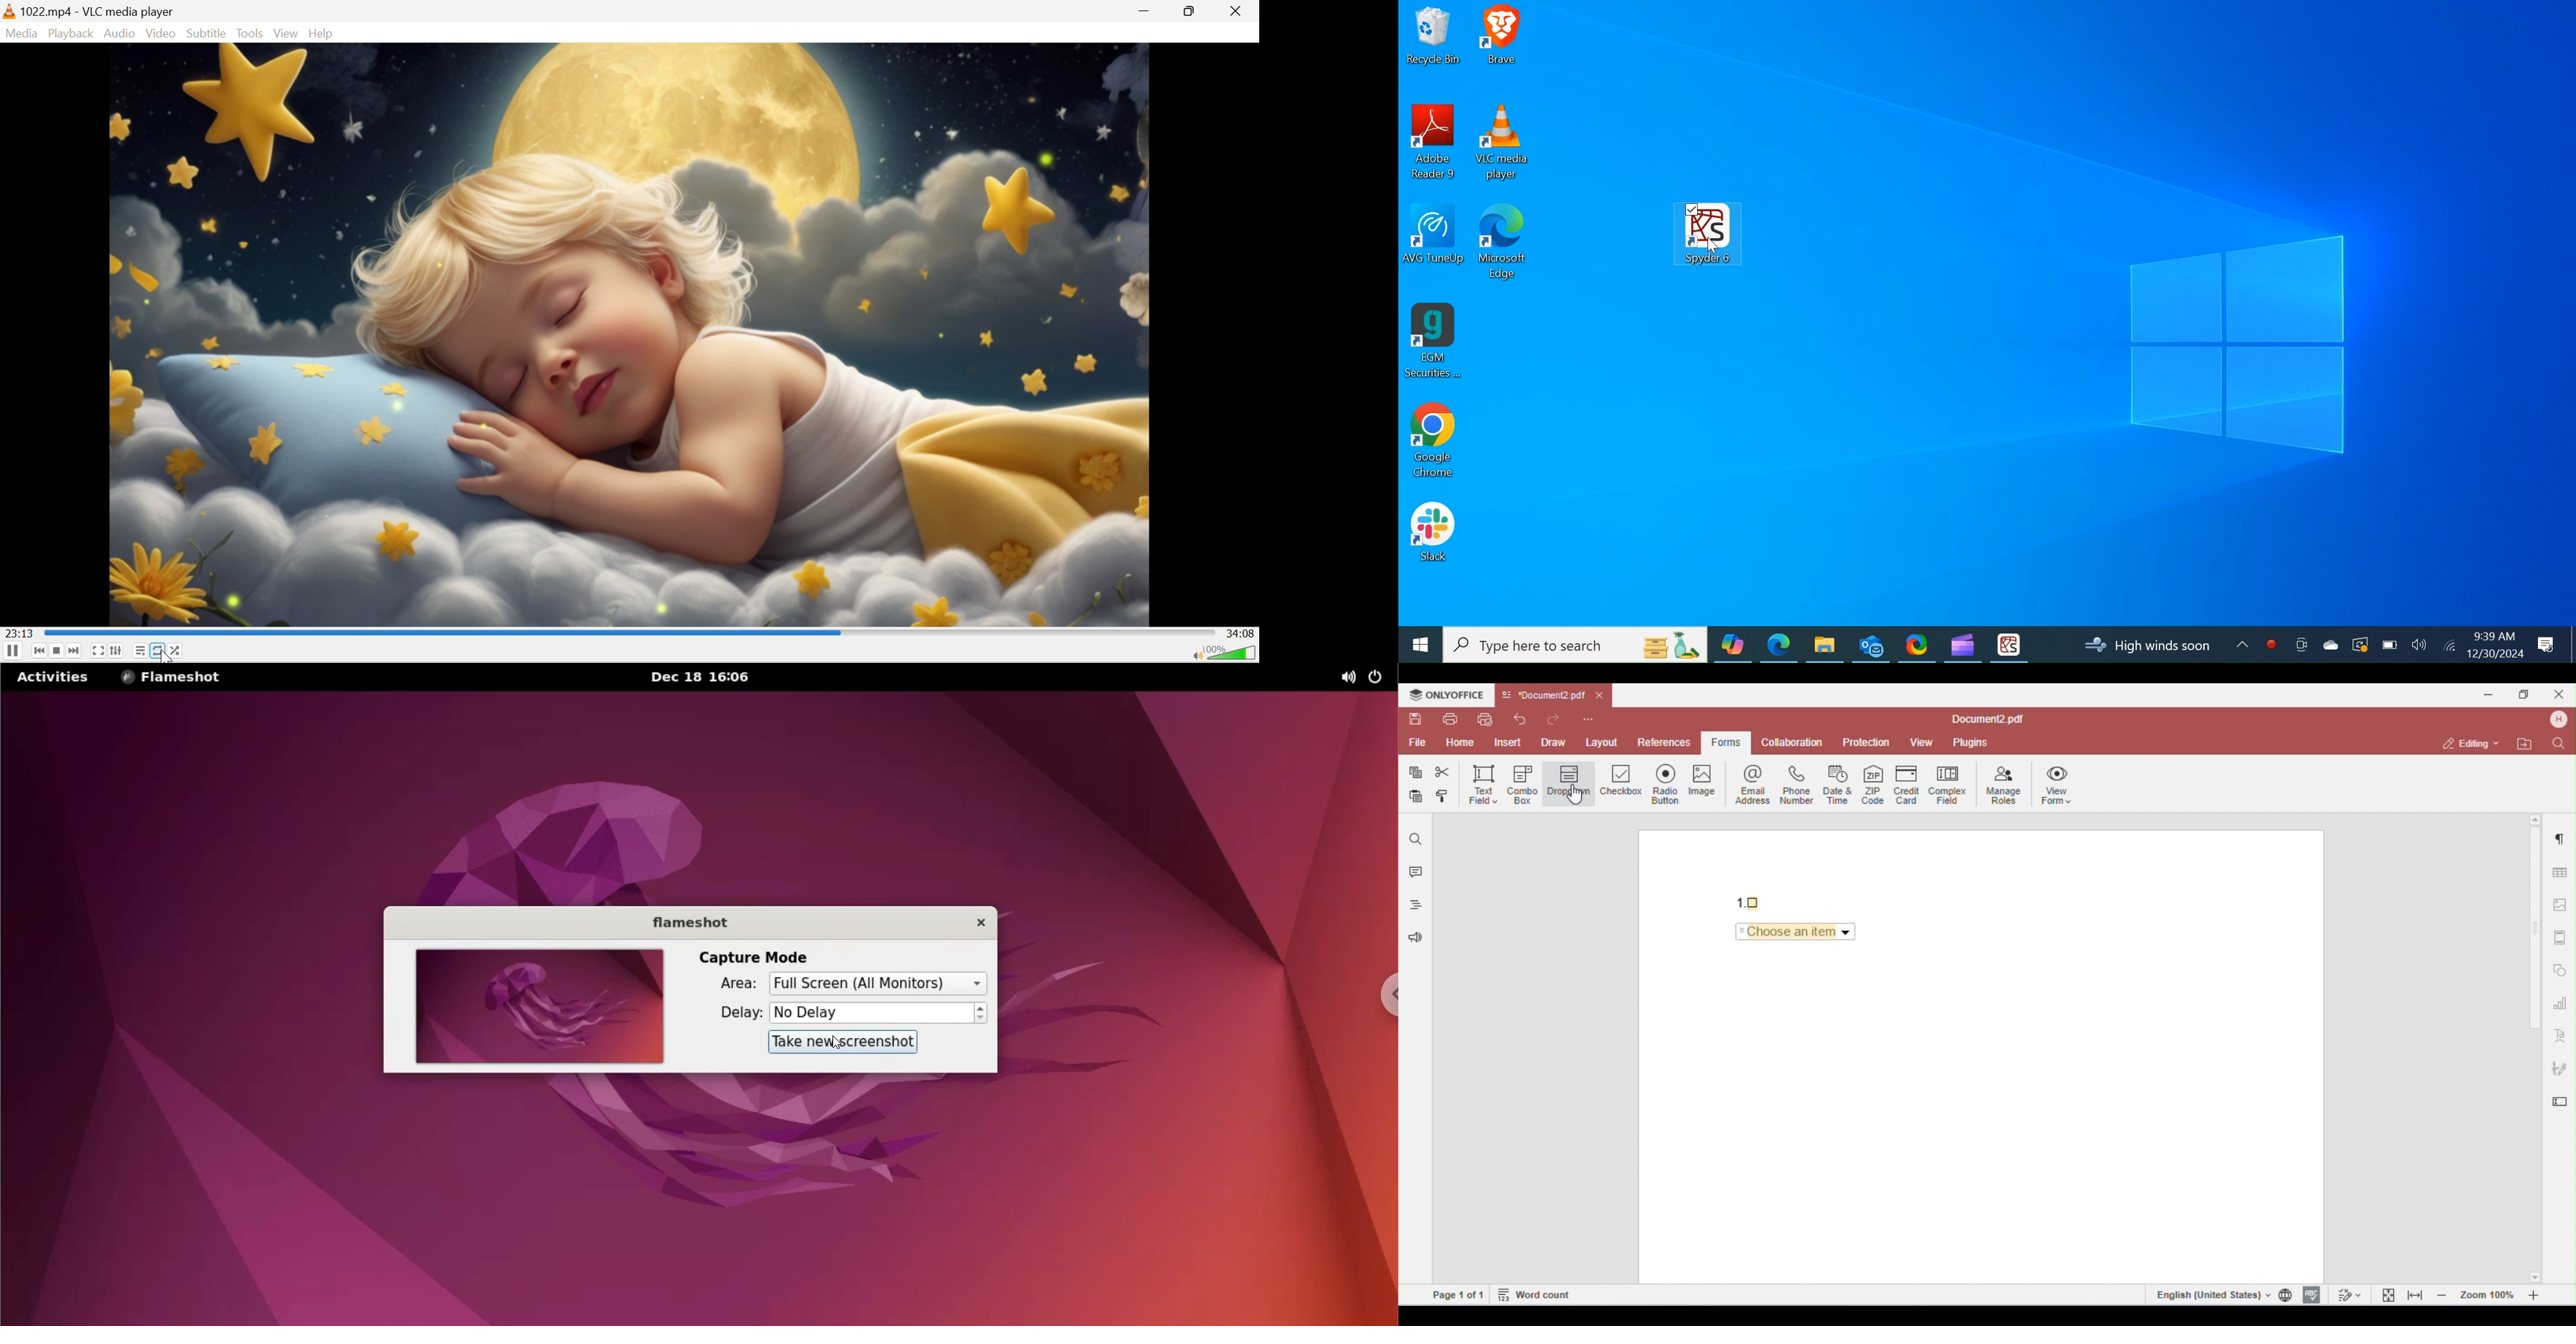 The image size is (2576, 1344). What do you see at coordinates (629, 334) in the screenshot?
I see `wallpaper` at bounding box center [629, 334].